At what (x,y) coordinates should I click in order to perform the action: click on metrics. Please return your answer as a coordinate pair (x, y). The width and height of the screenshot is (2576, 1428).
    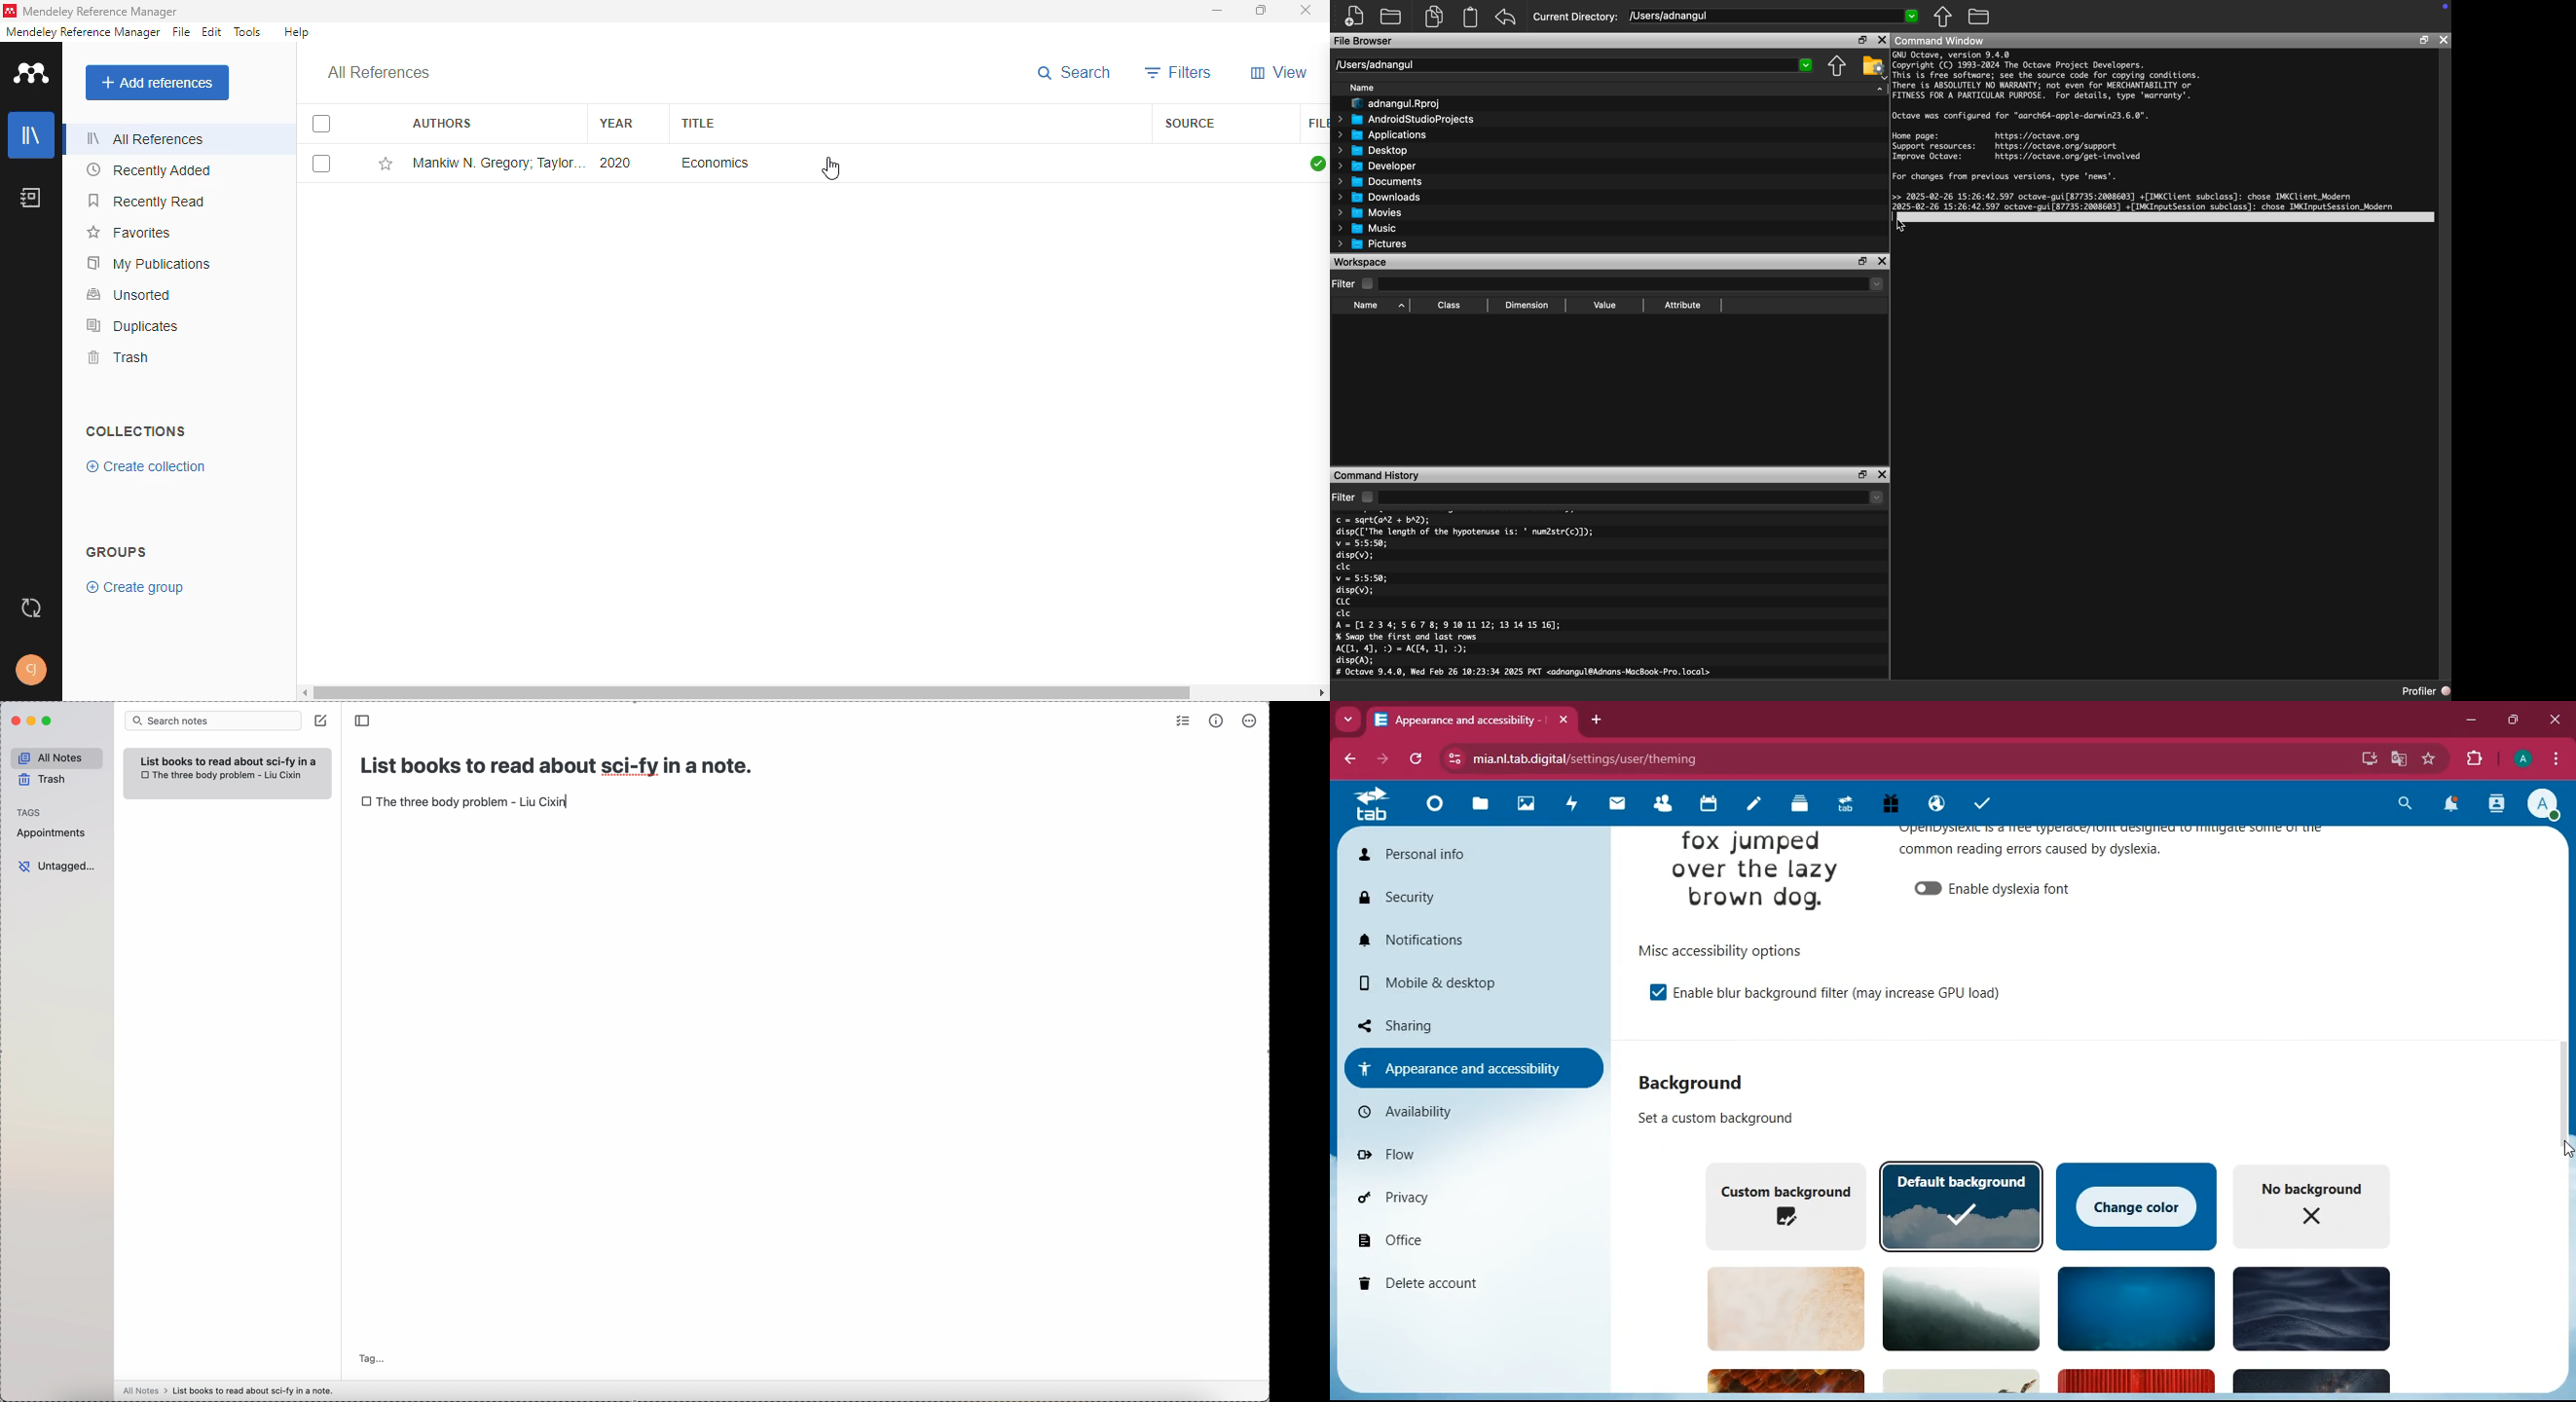
    Looking at the image, I should click on (1215, 721).